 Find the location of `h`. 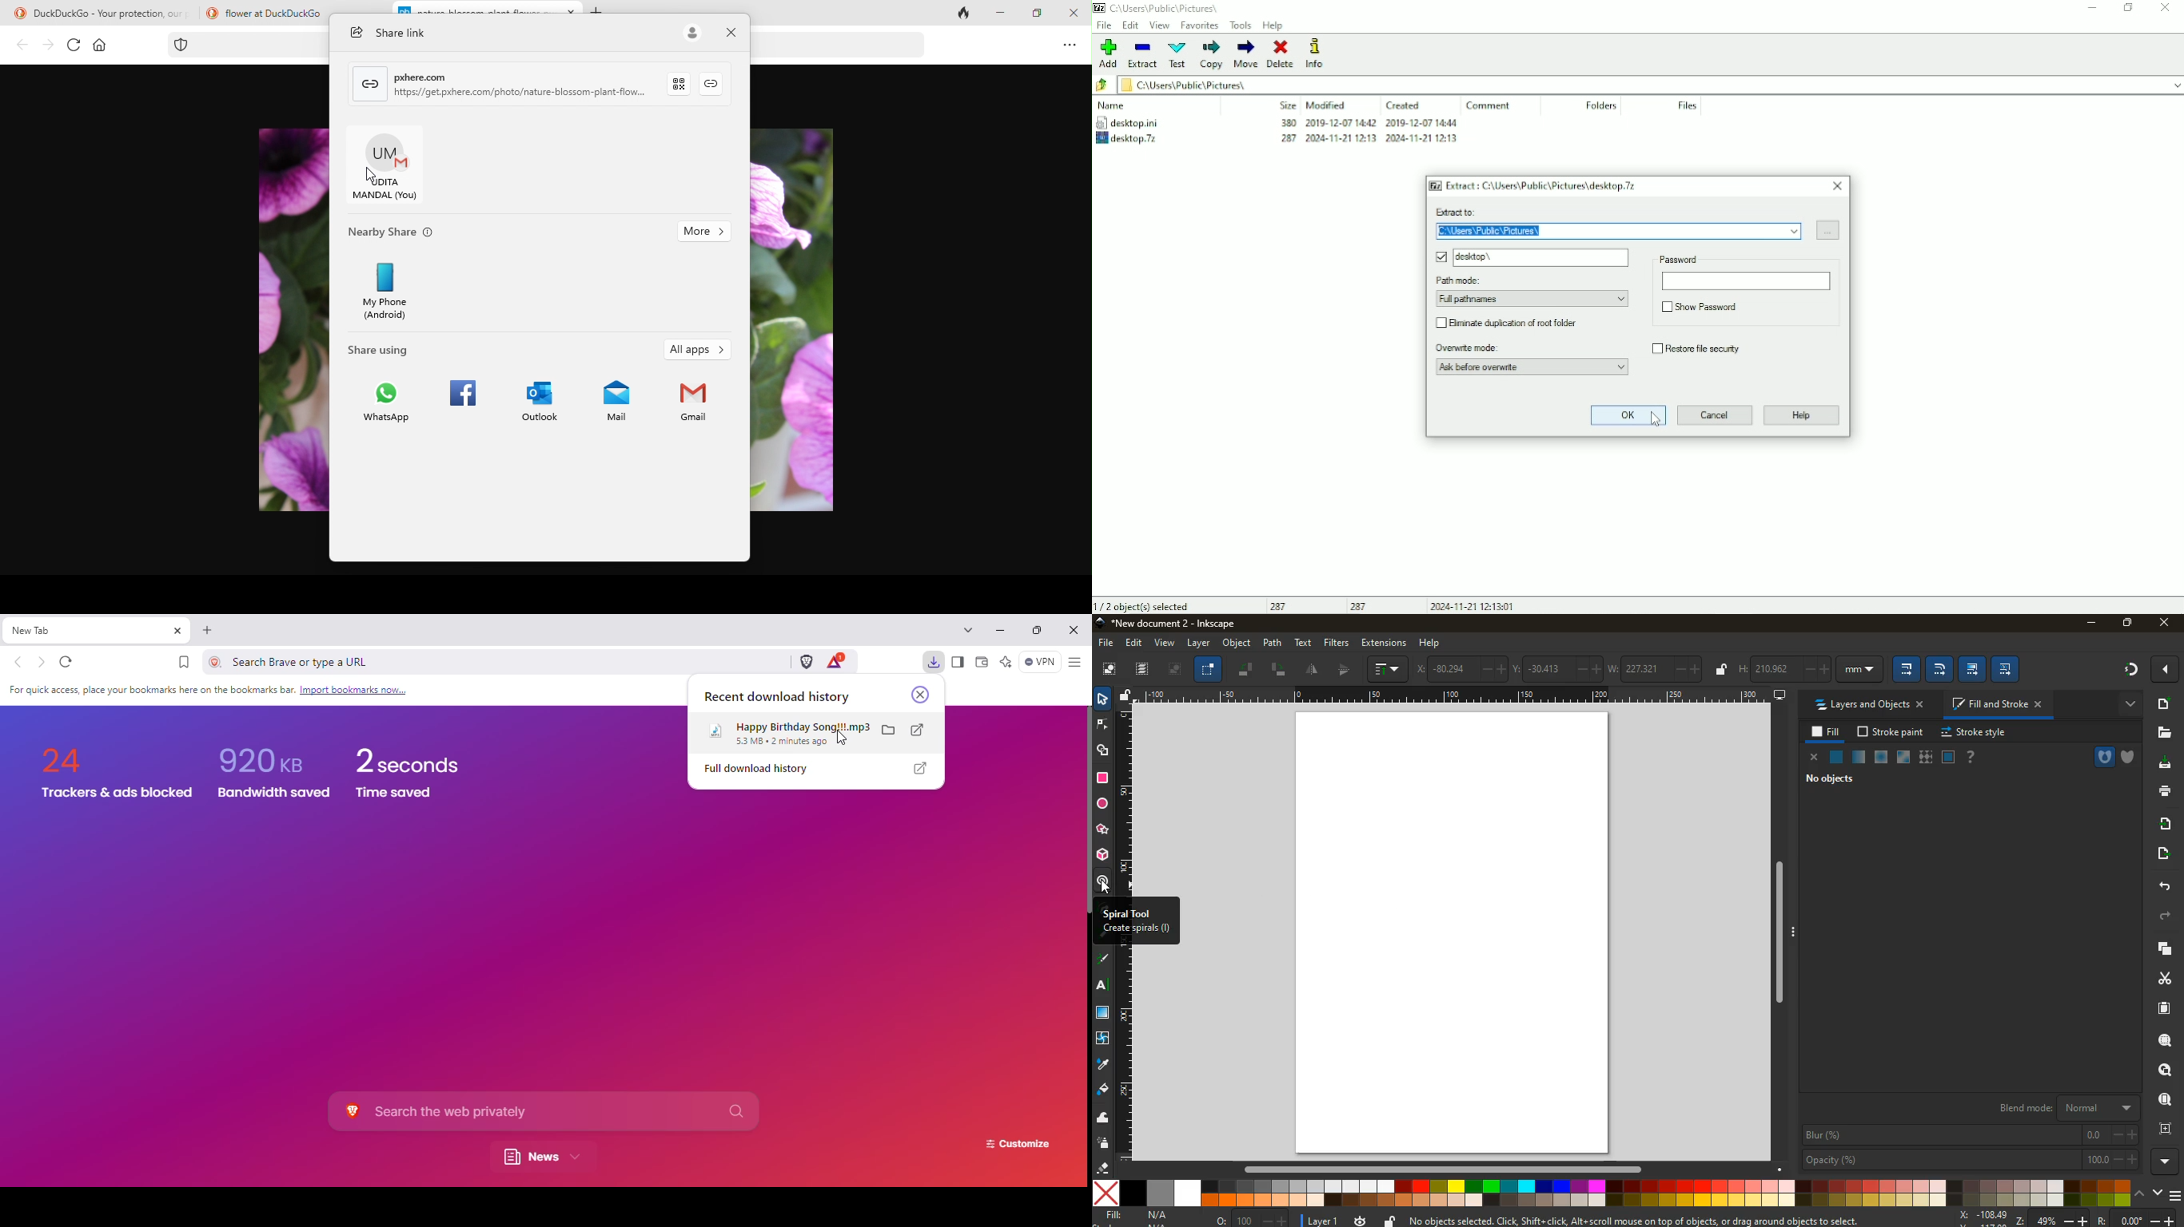

h is located at coordinates (1811, 668).